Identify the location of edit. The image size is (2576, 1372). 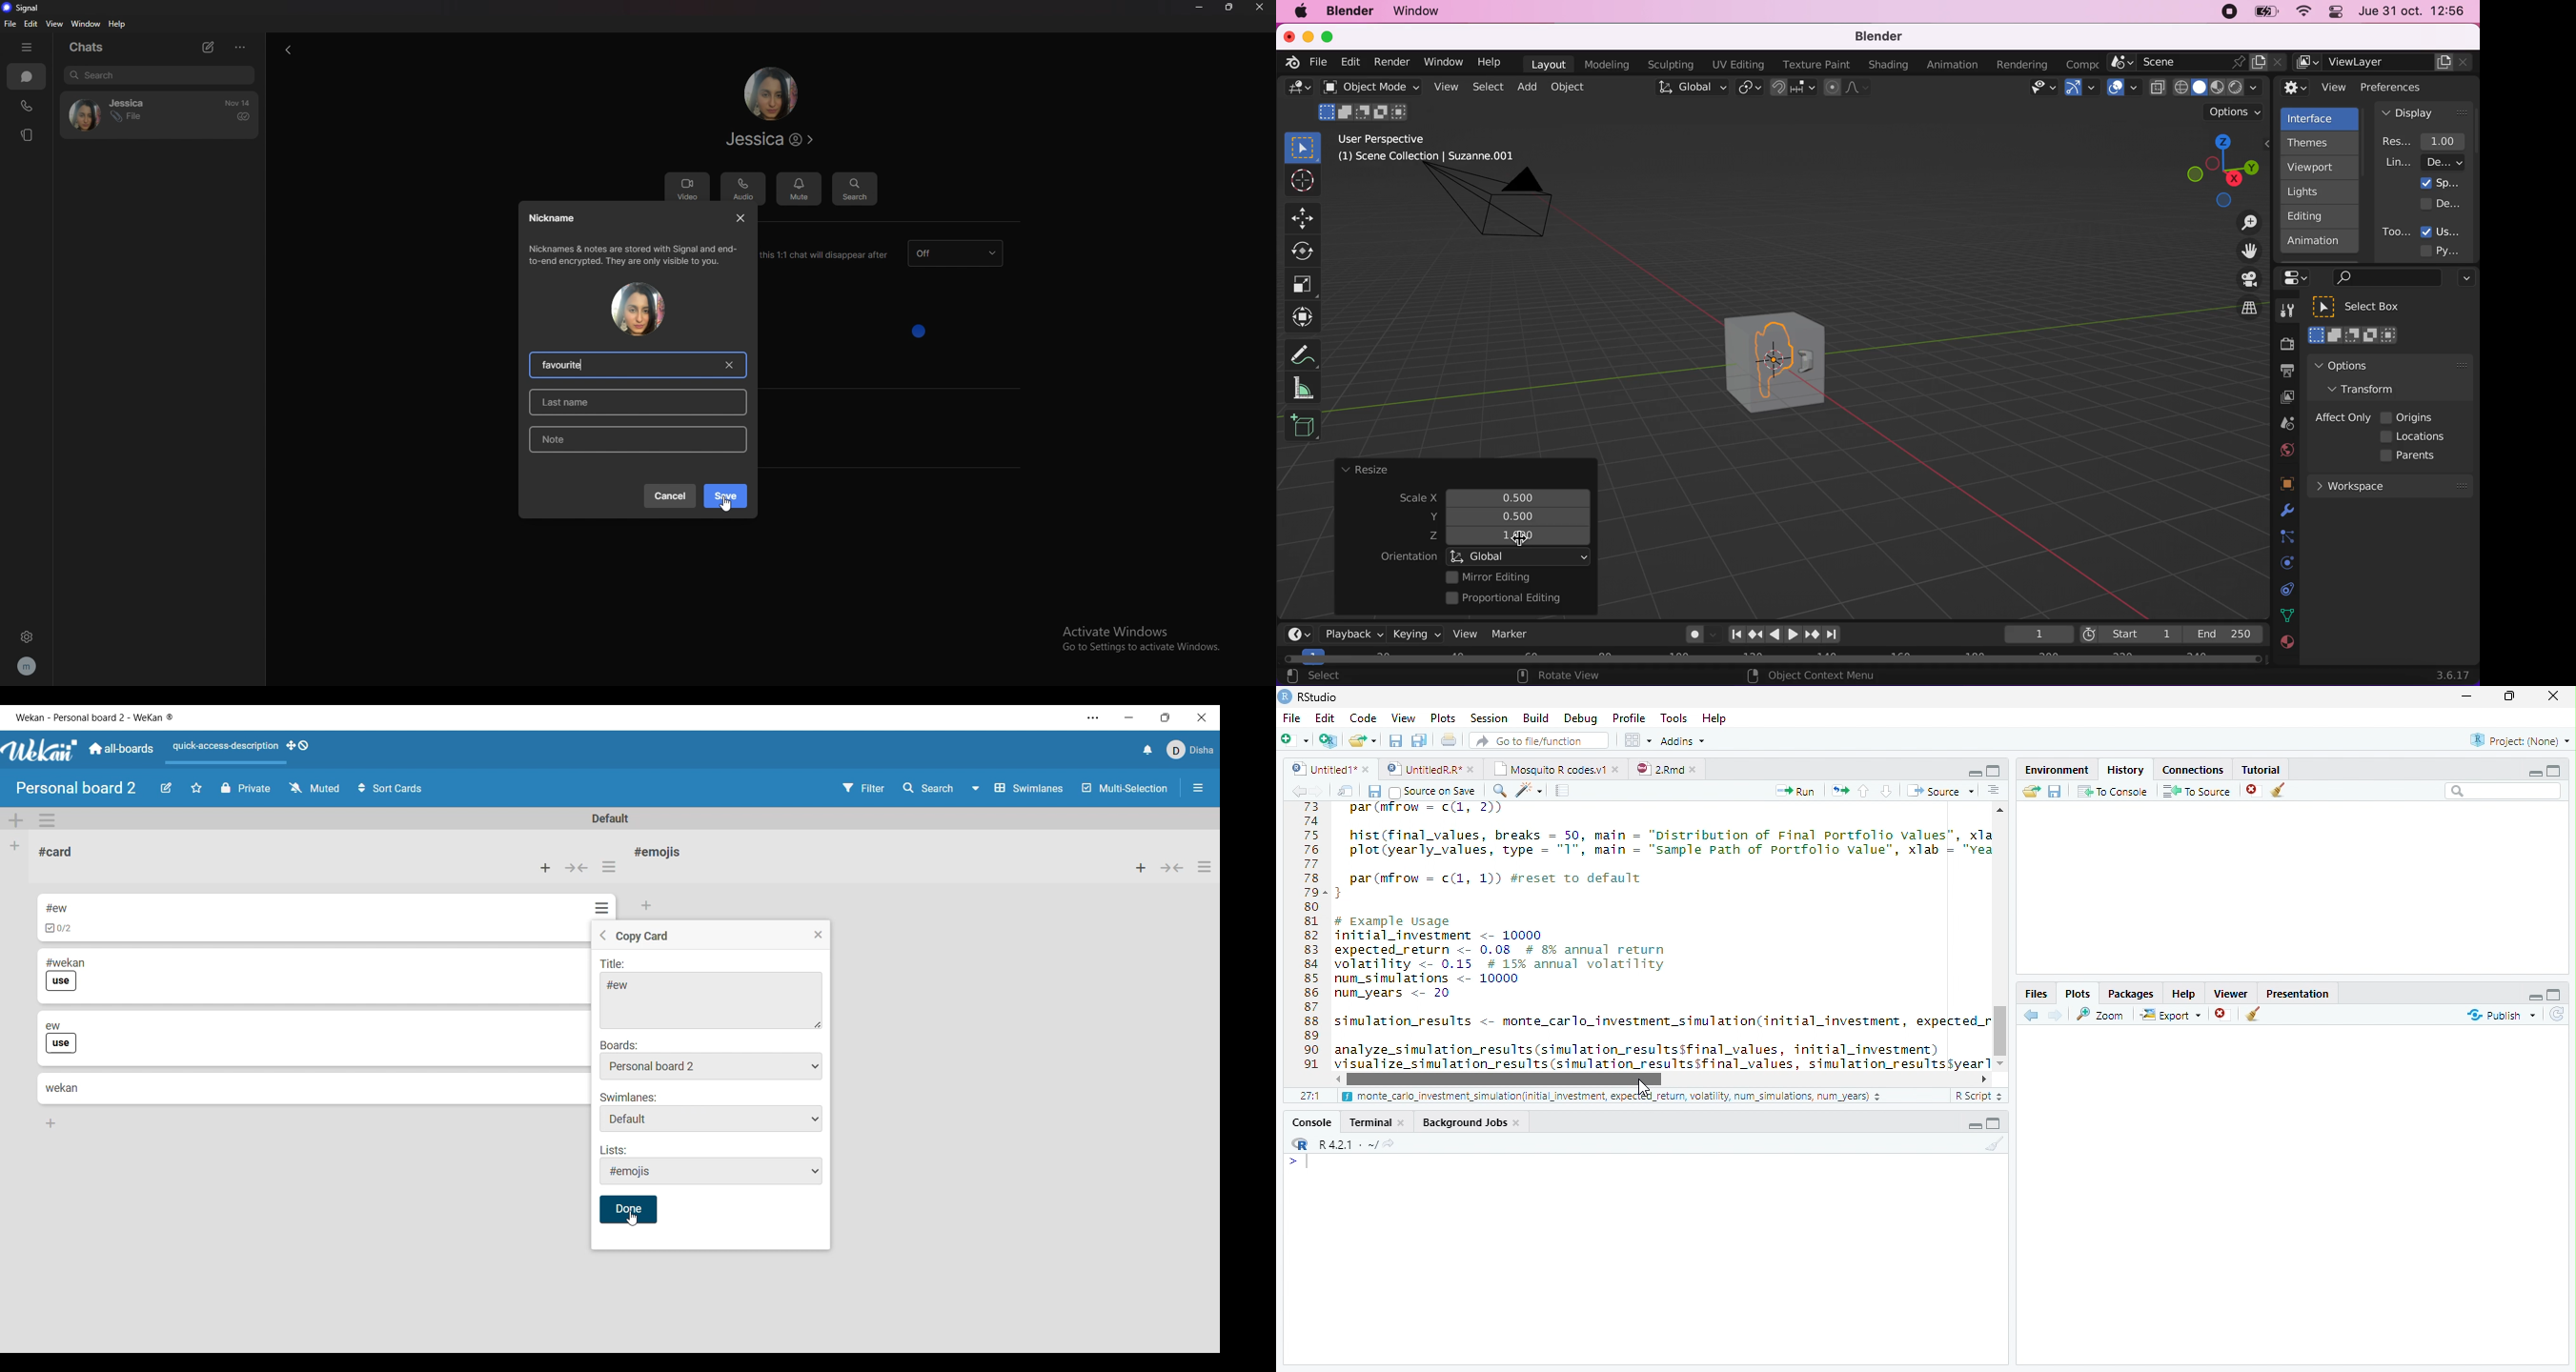
(1348, 62).